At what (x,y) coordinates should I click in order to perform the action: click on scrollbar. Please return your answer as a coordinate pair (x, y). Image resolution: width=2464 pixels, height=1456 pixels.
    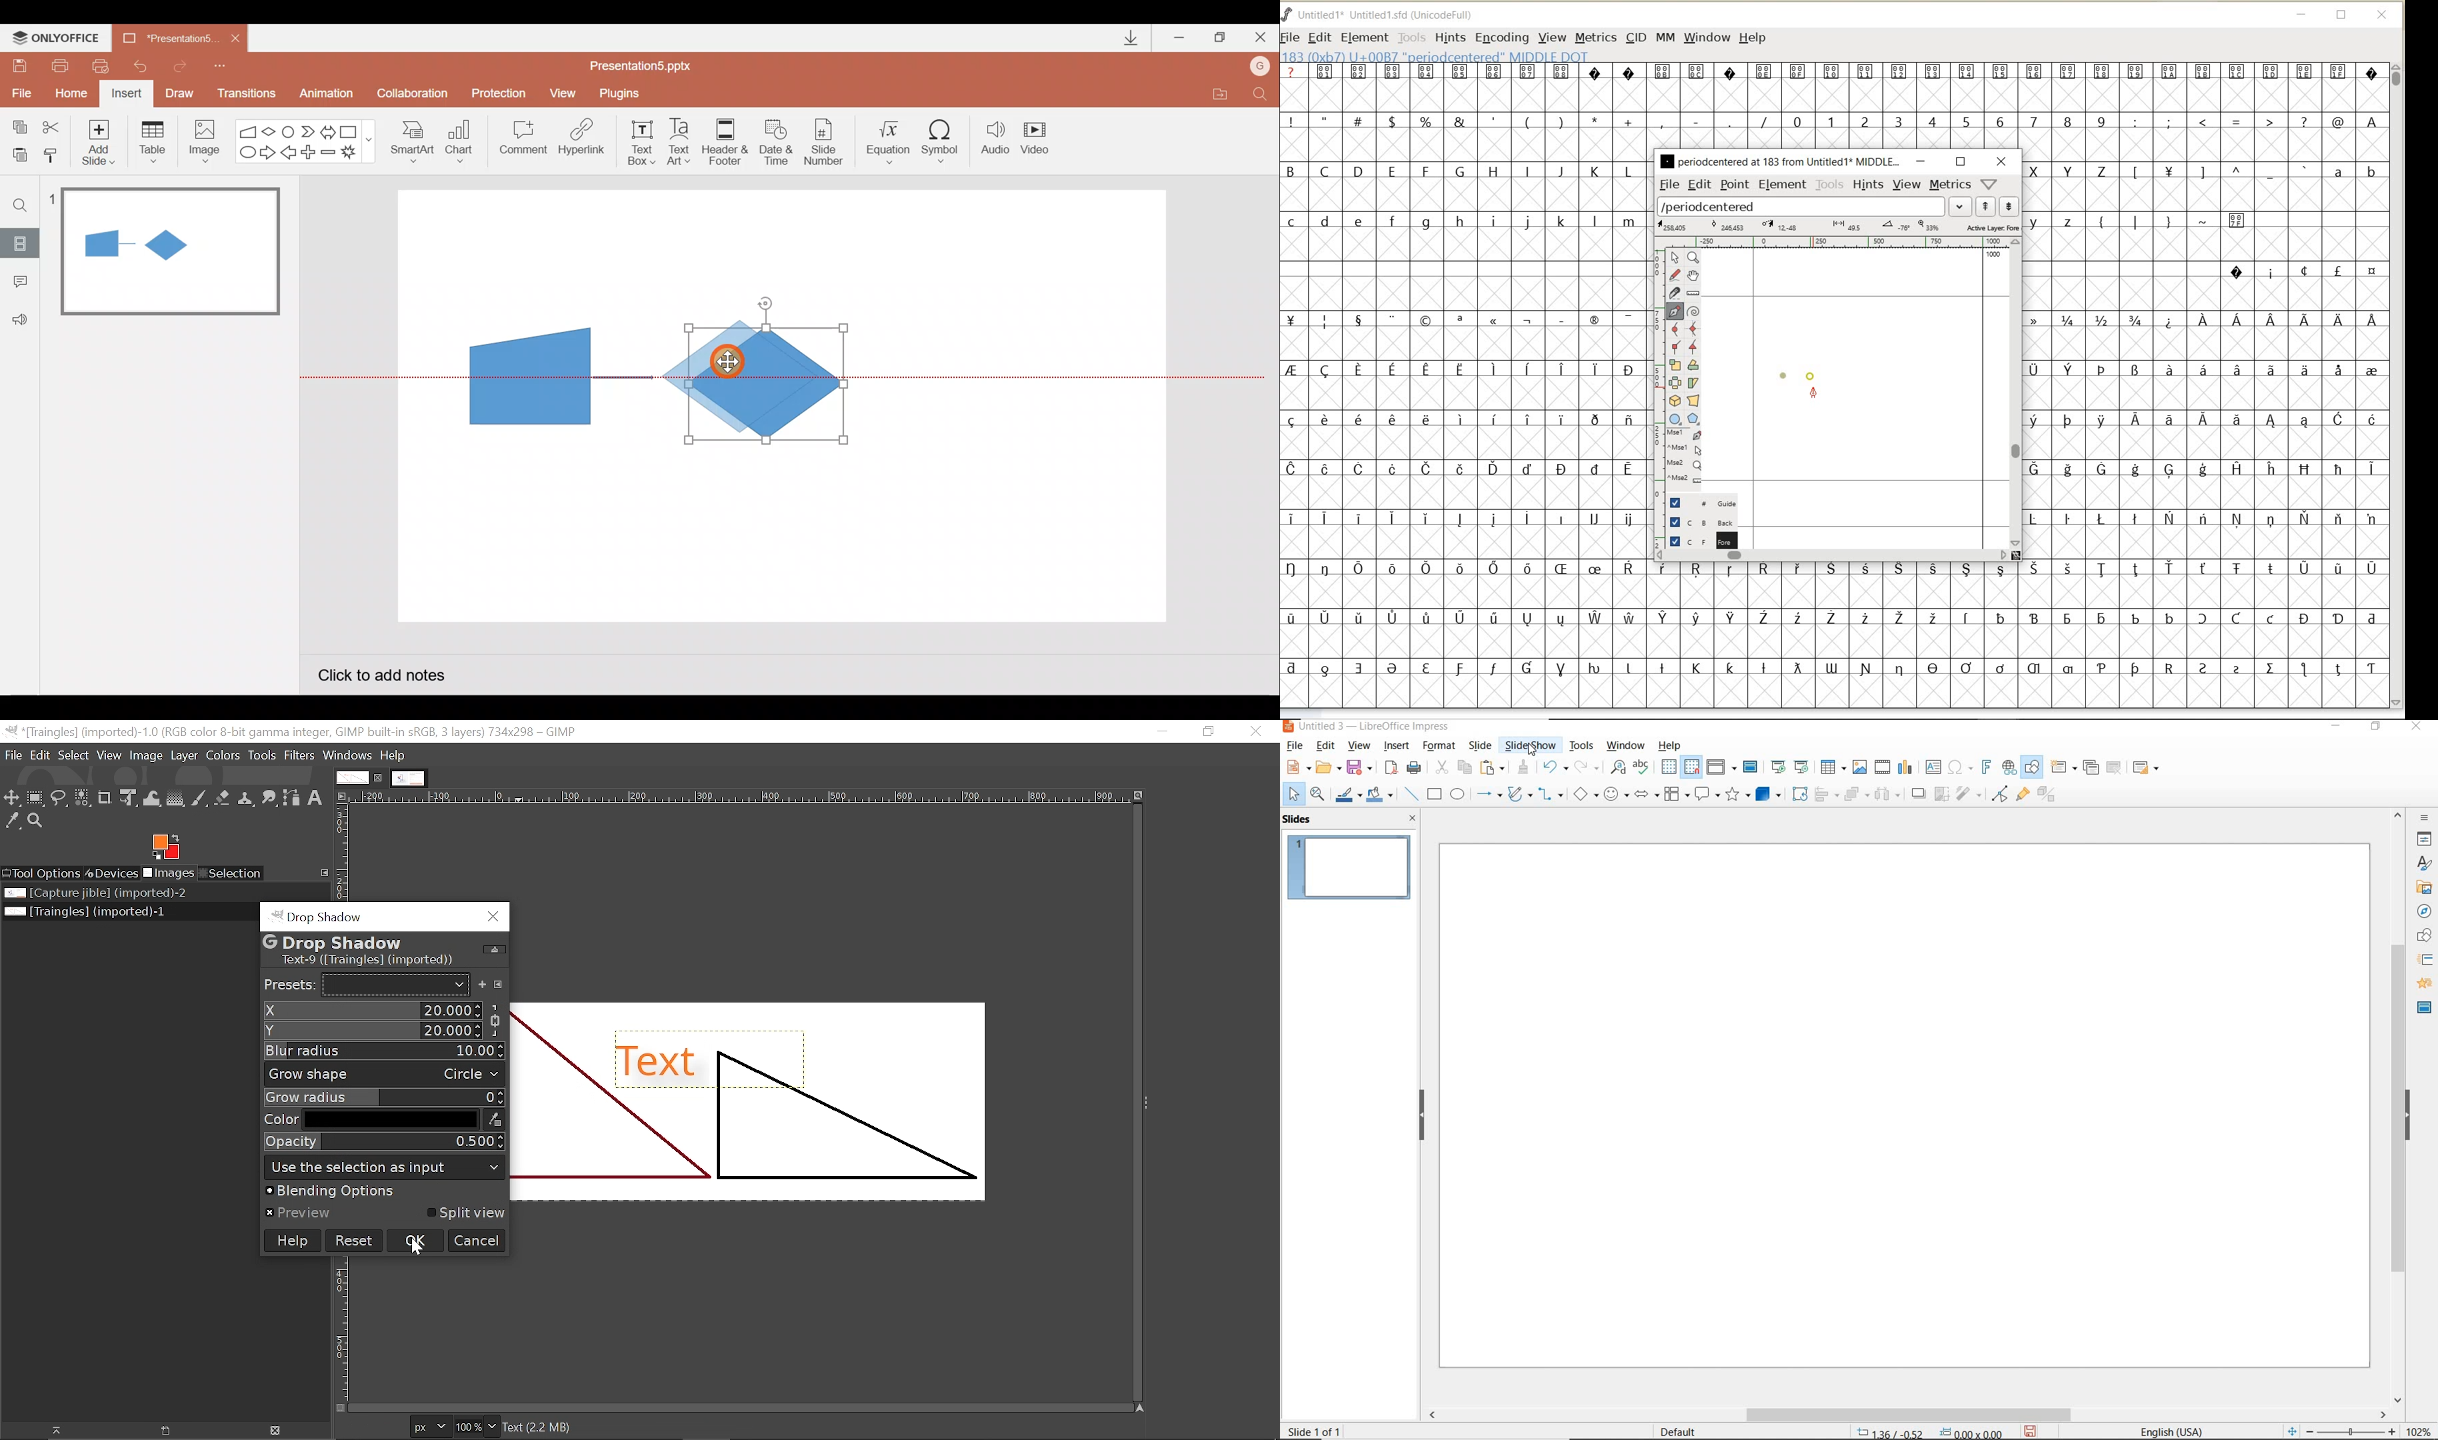
    Looking at the image, I should click on (1832, 555).